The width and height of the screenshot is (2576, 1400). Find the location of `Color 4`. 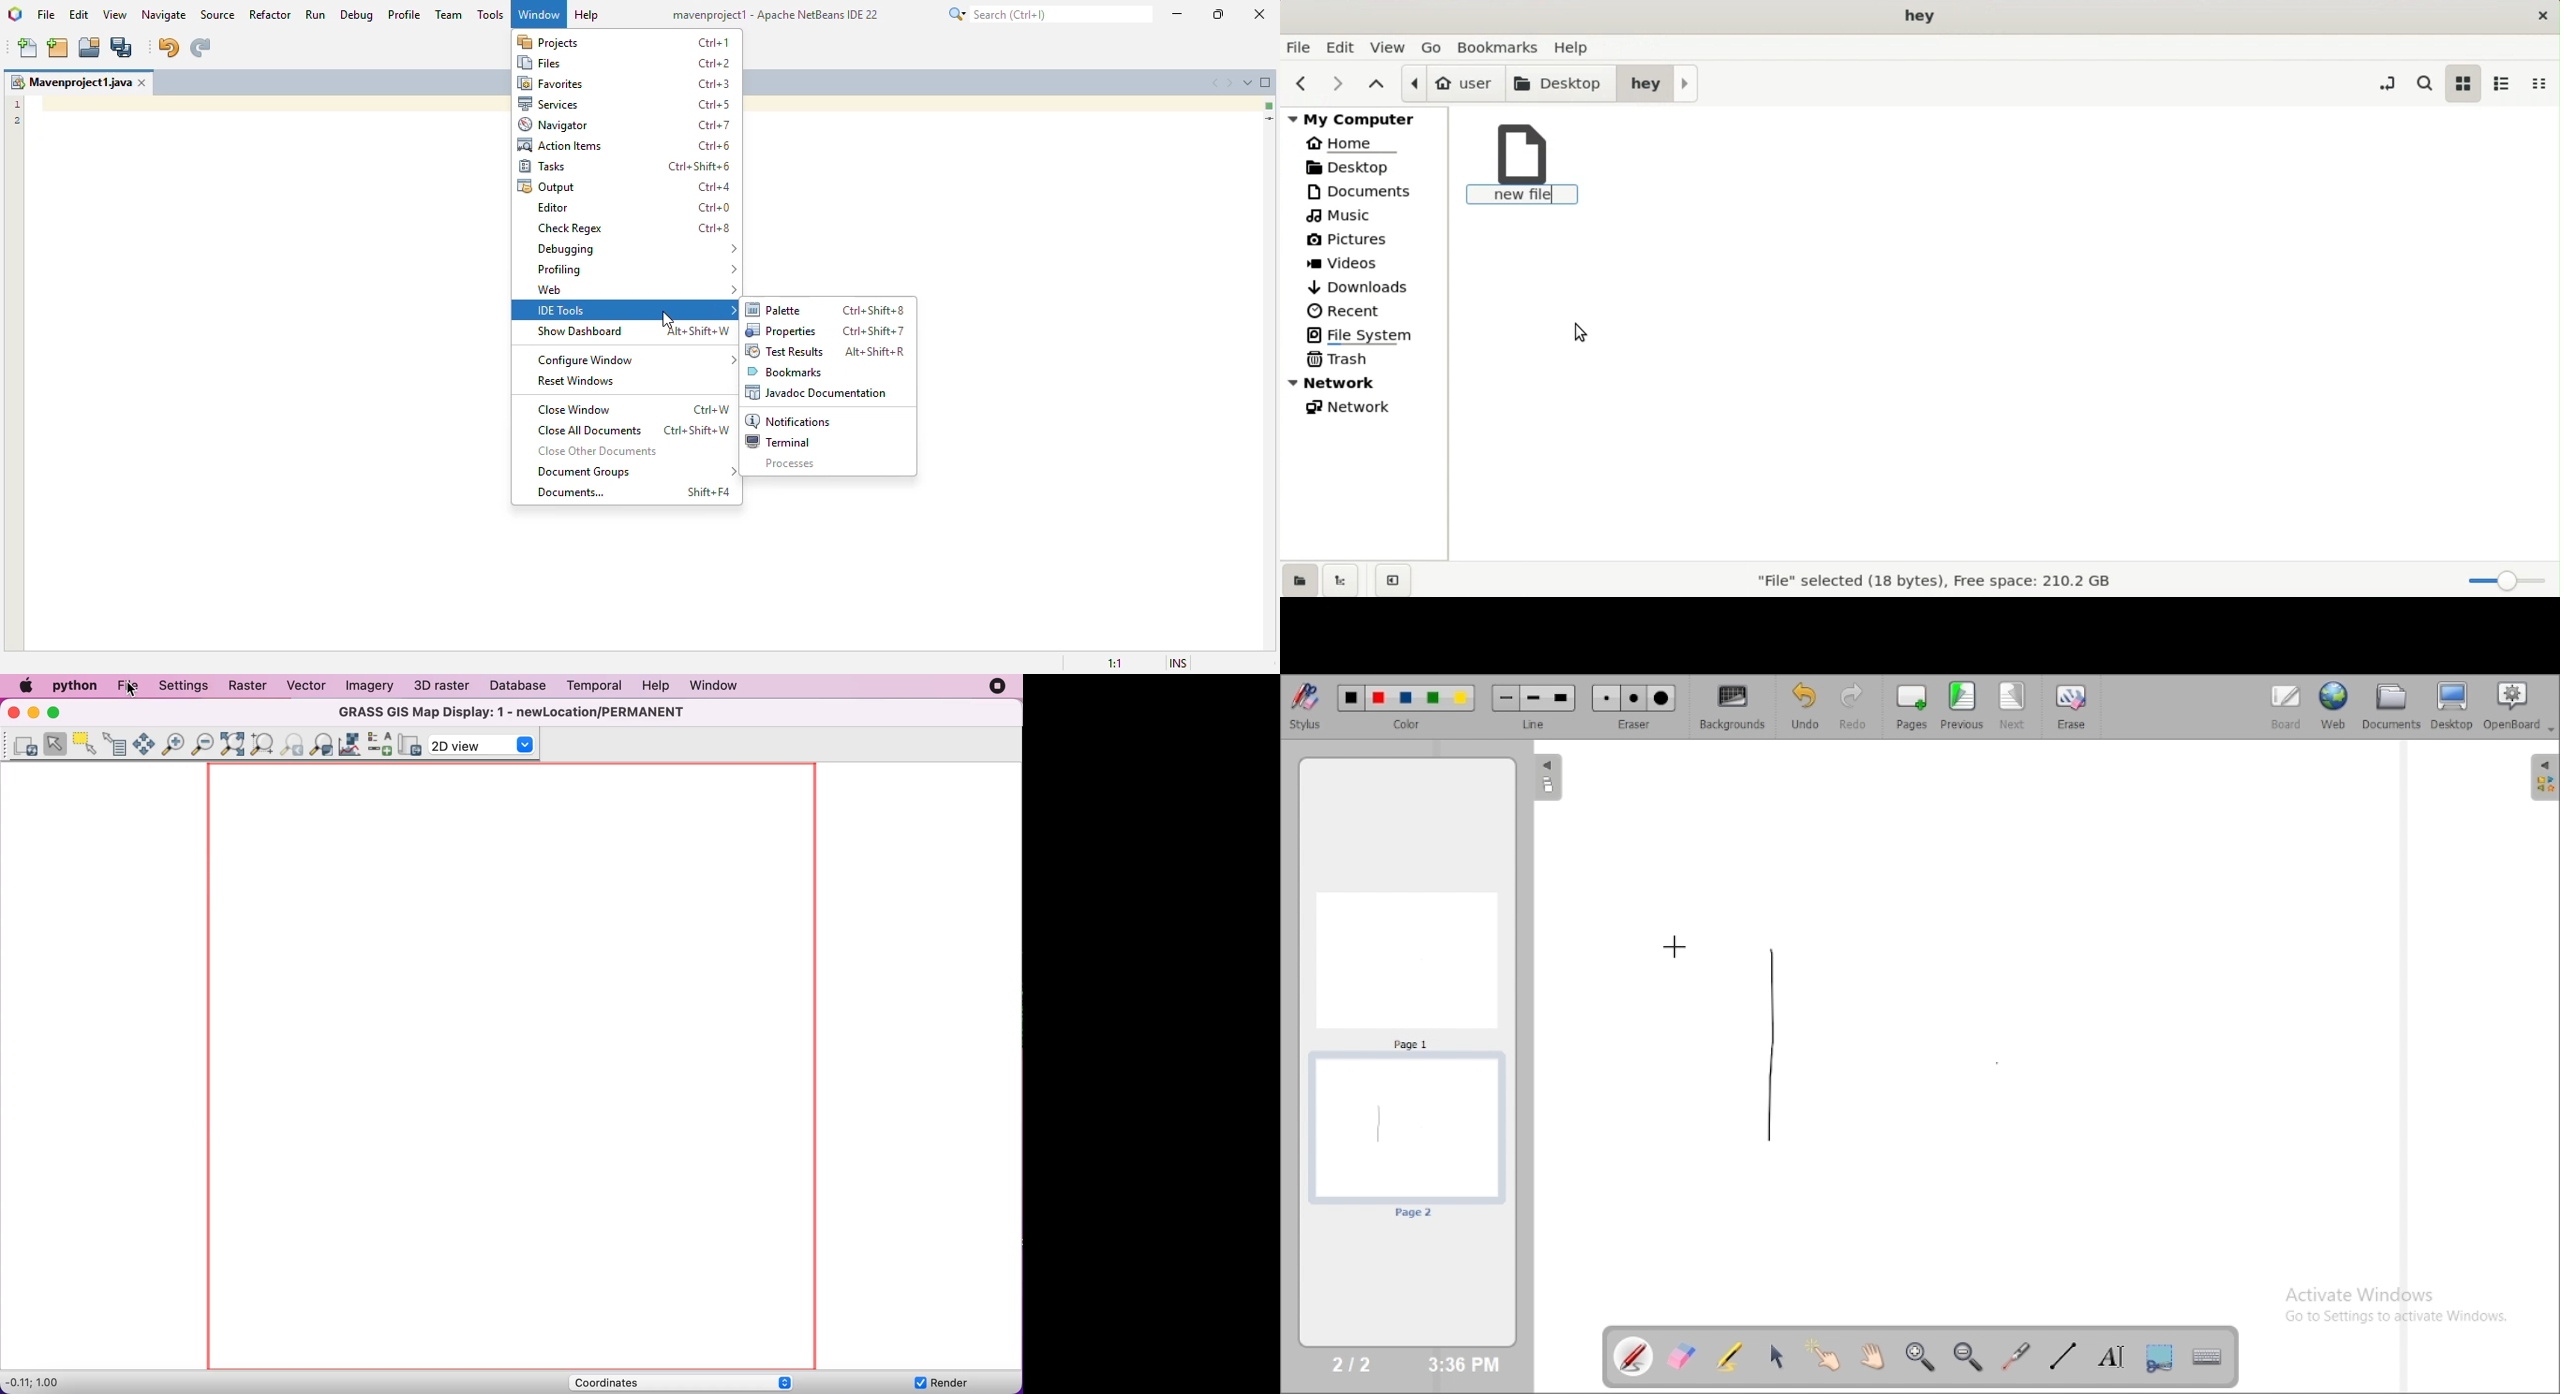

Color 4 is located at coordinates (1433, 699).